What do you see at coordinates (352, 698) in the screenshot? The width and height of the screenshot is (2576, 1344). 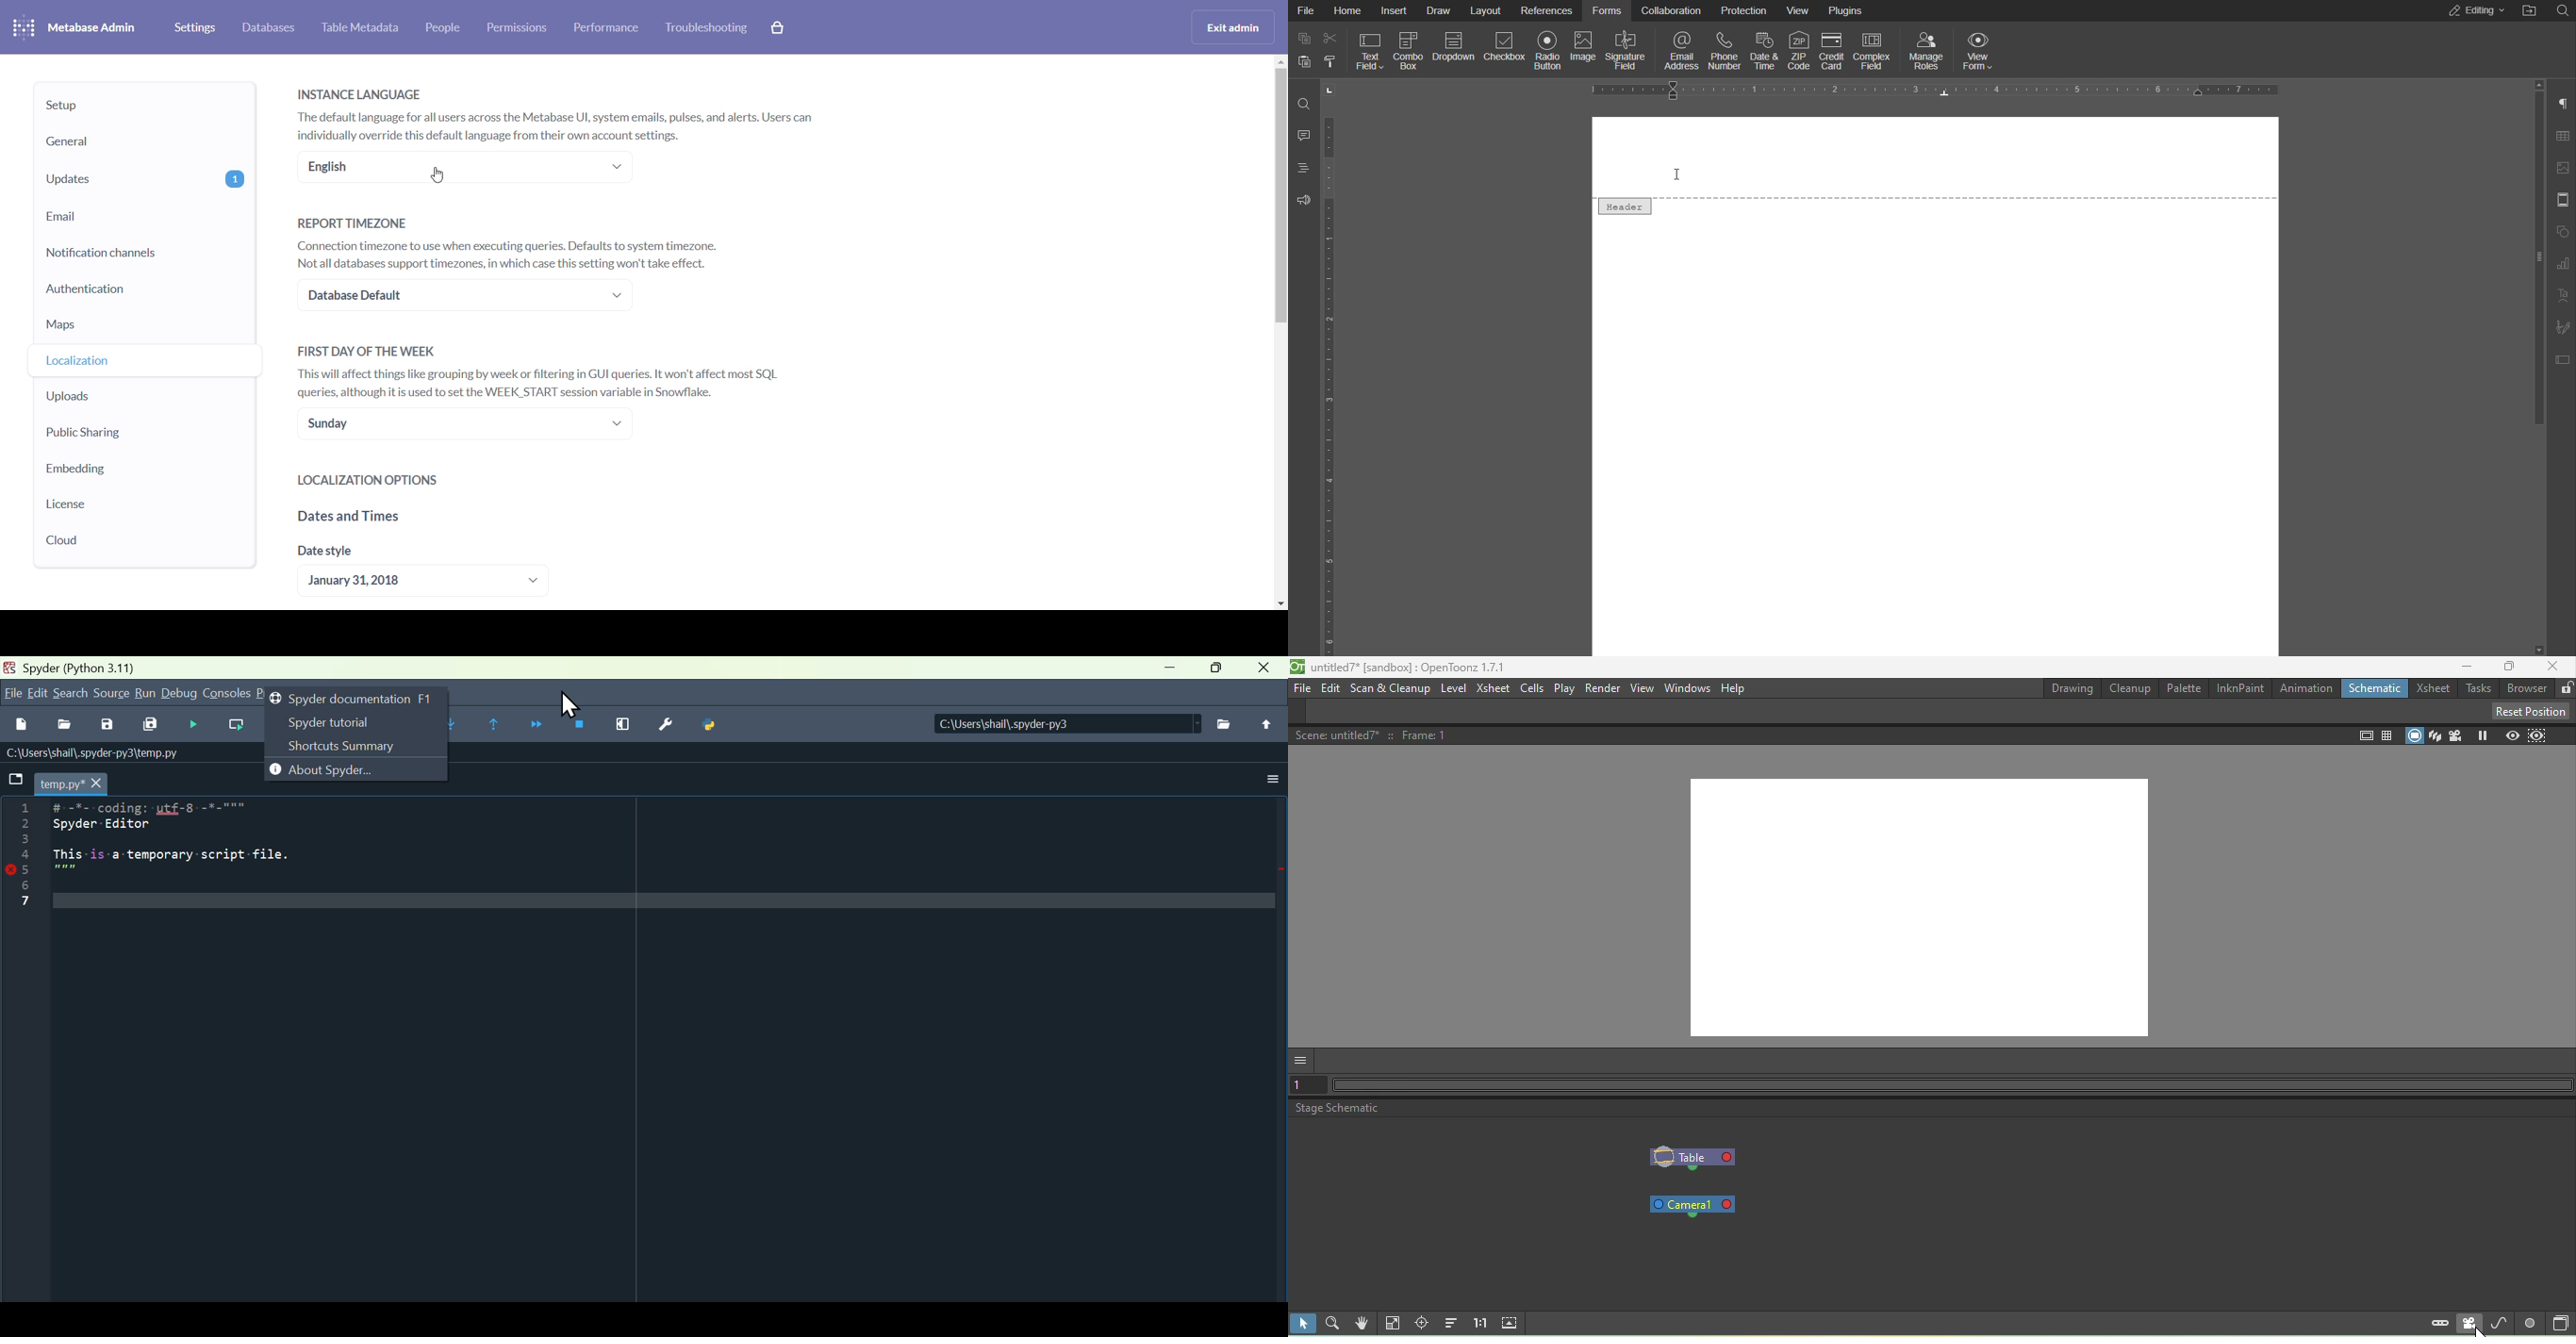 I see `Spider documentation` at bounding box center [352, 698].